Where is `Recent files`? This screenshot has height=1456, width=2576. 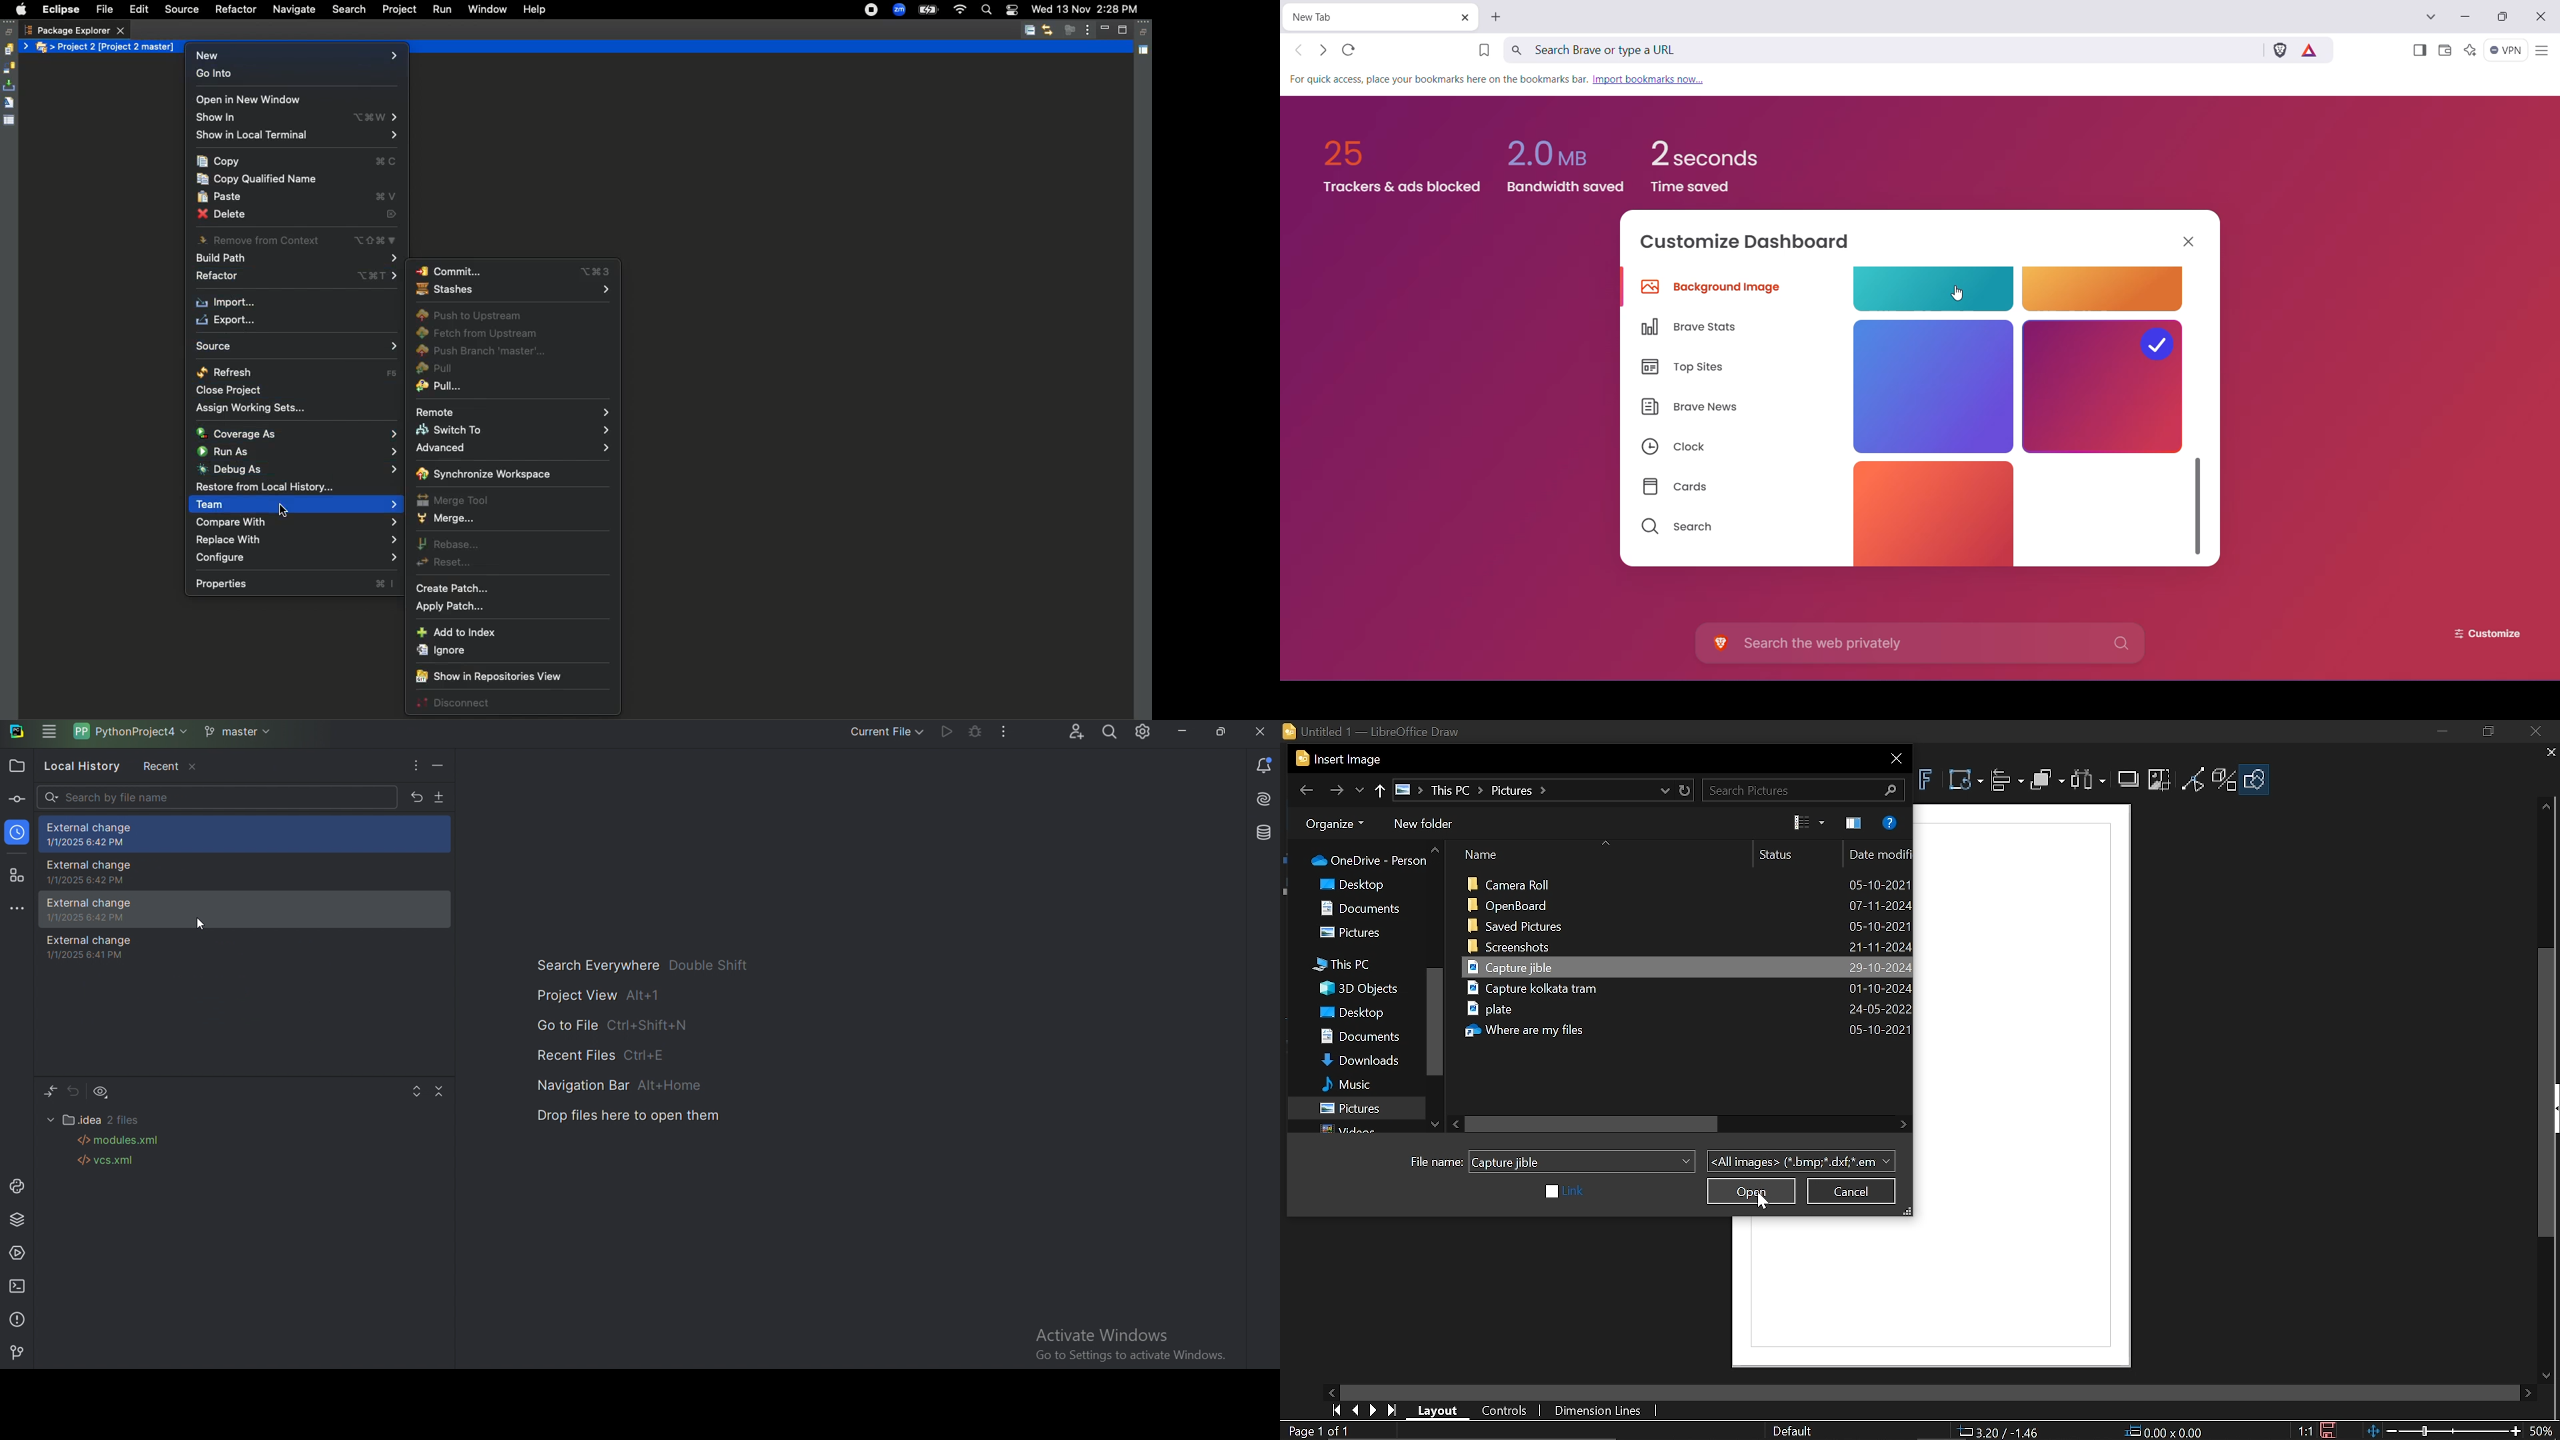 Recent files is located at coordinates (591, 1053).